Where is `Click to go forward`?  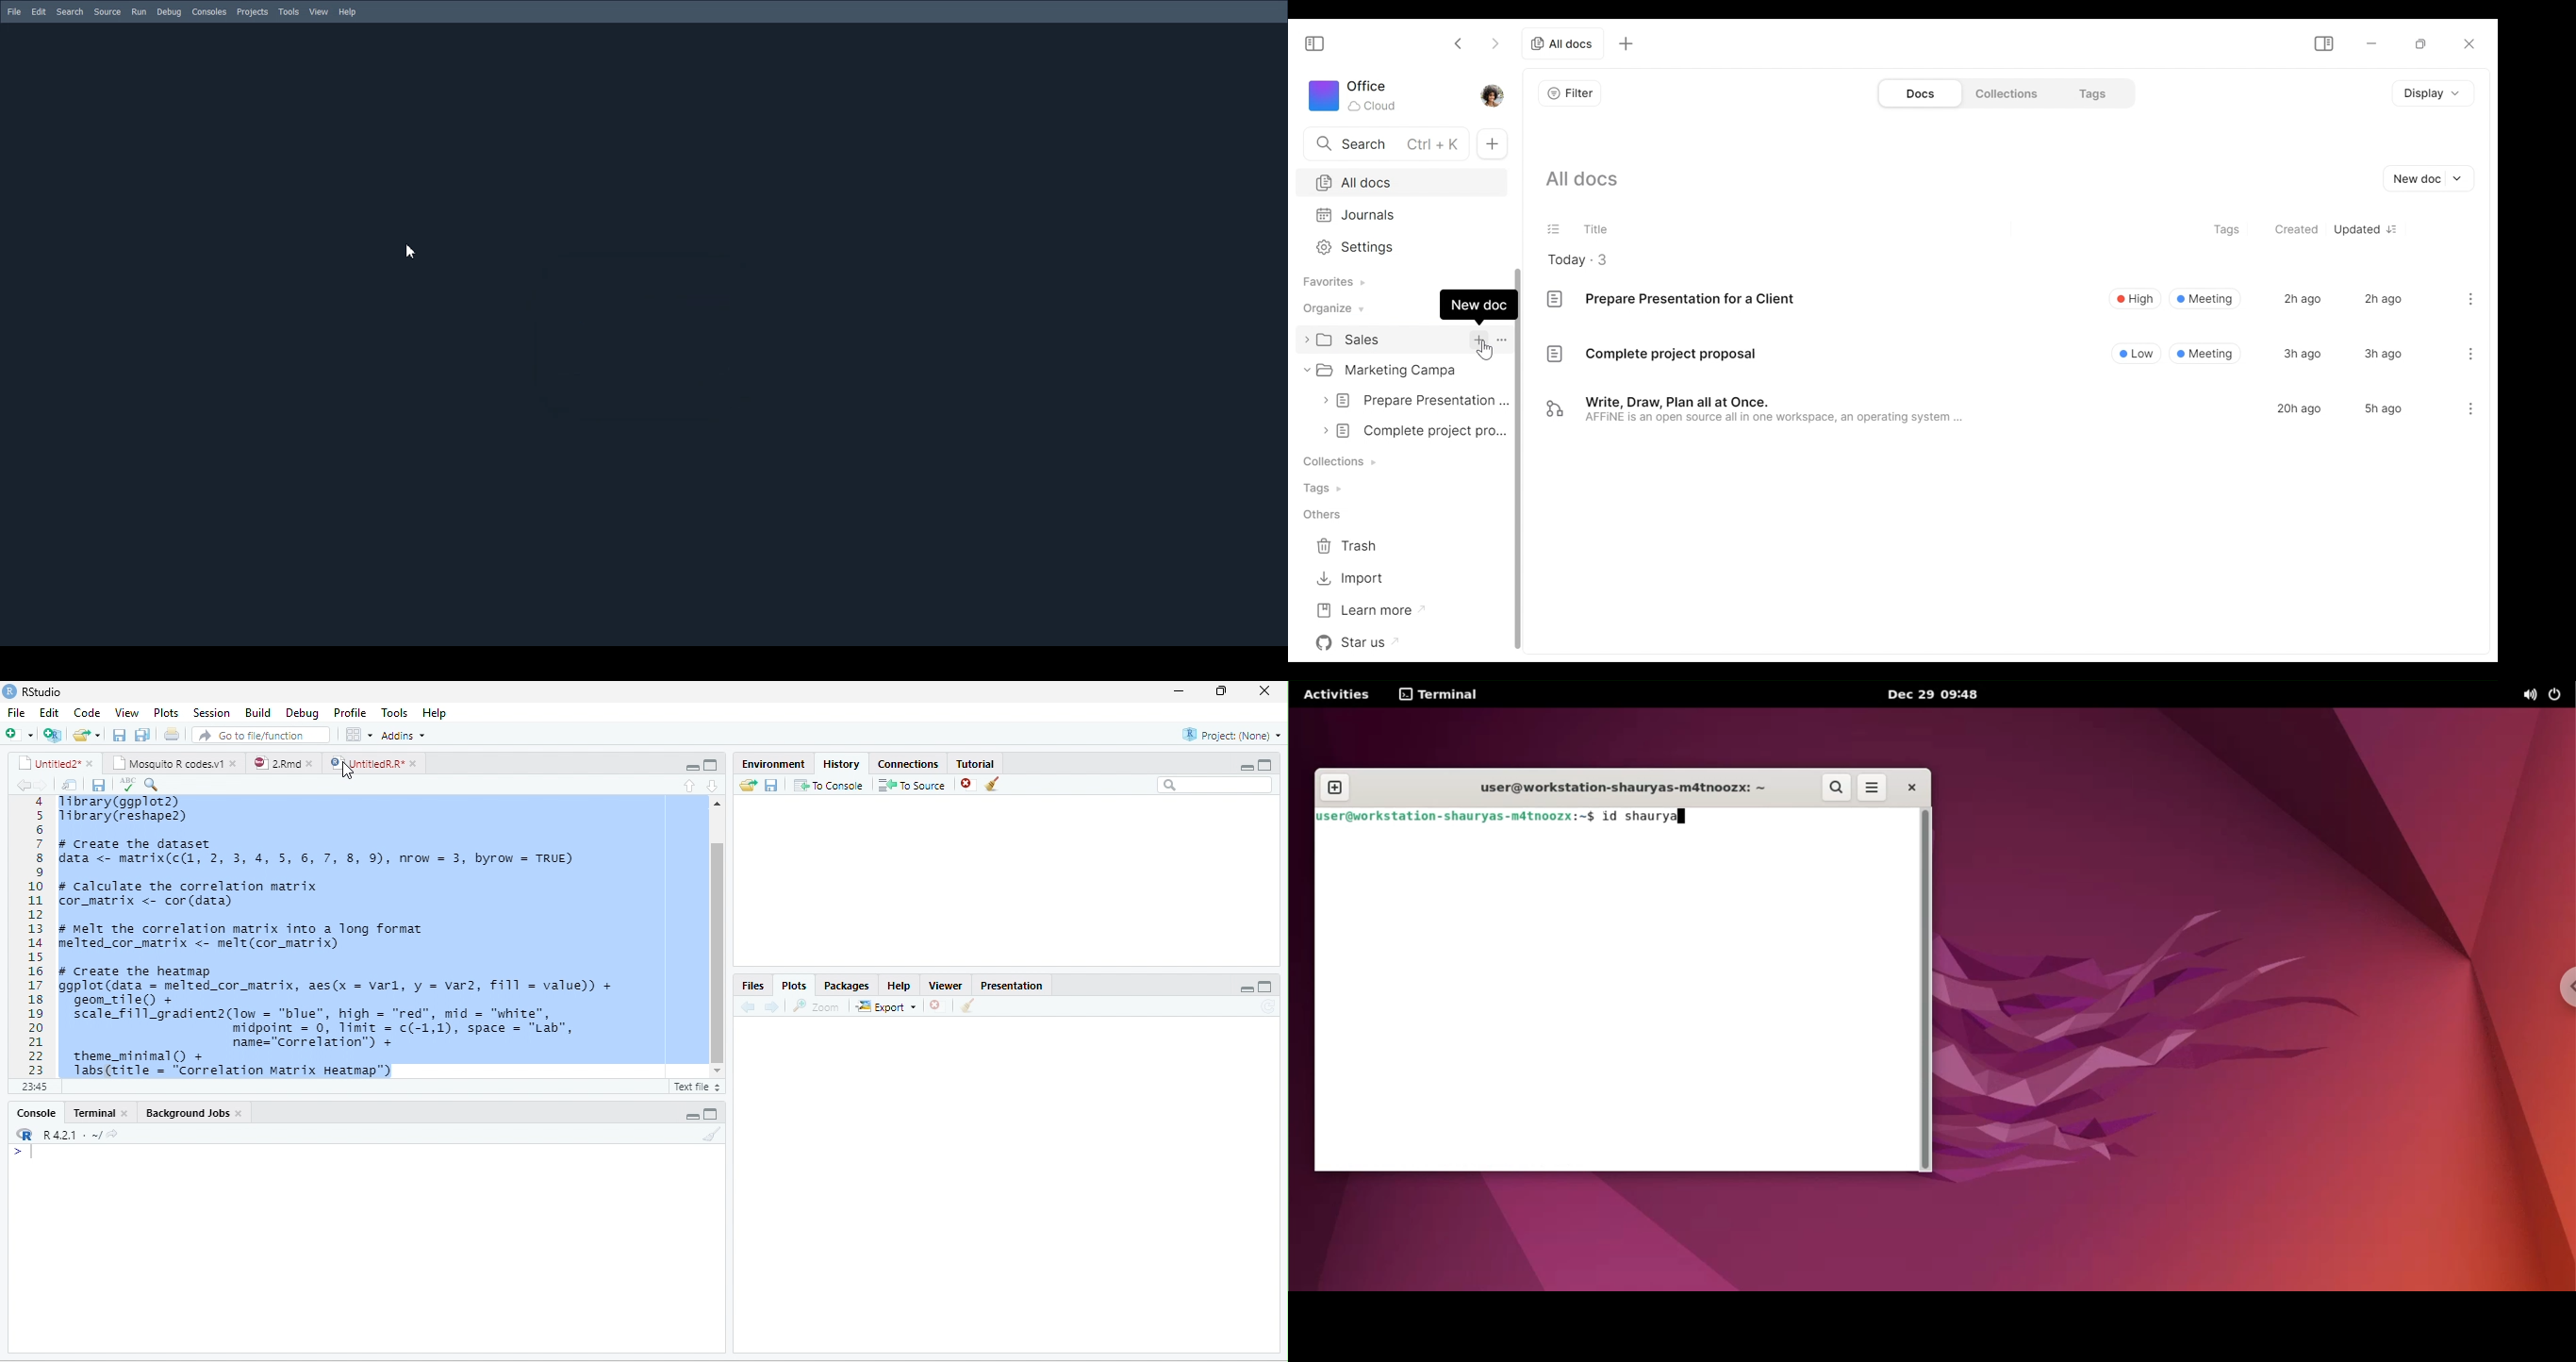 Click to go forward is located at coordinates (1492, 44).